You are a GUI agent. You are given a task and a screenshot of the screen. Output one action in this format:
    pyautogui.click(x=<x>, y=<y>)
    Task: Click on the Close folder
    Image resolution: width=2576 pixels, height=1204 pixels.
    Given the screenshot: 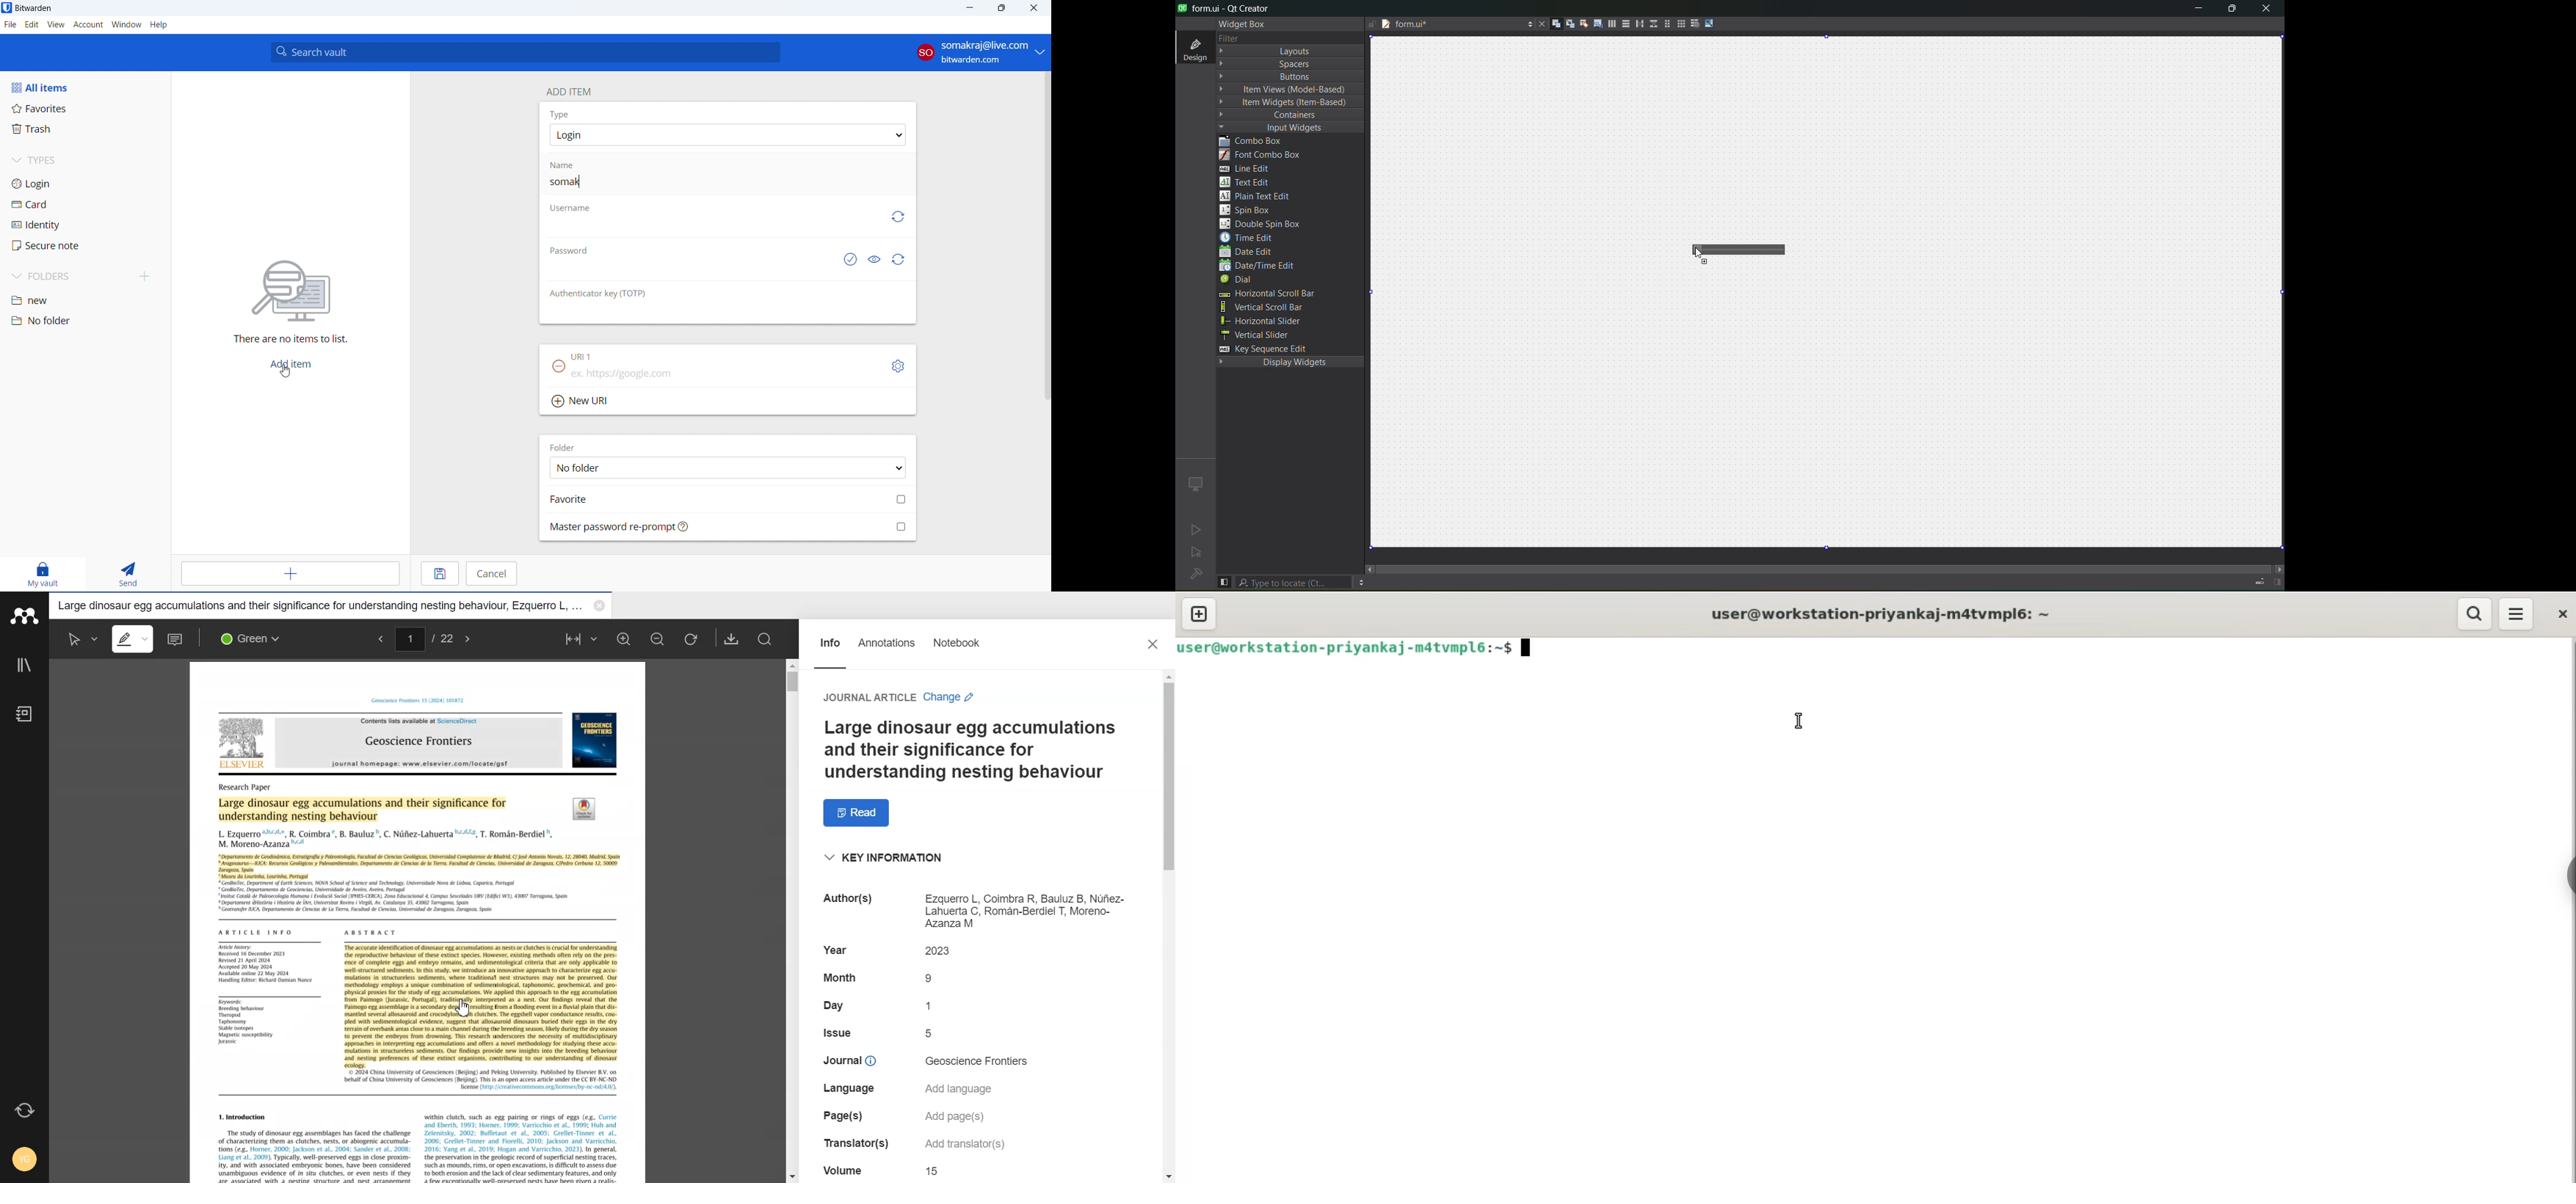 What is the action you would take?
    pyautogui.click(x=600, y=607)
    